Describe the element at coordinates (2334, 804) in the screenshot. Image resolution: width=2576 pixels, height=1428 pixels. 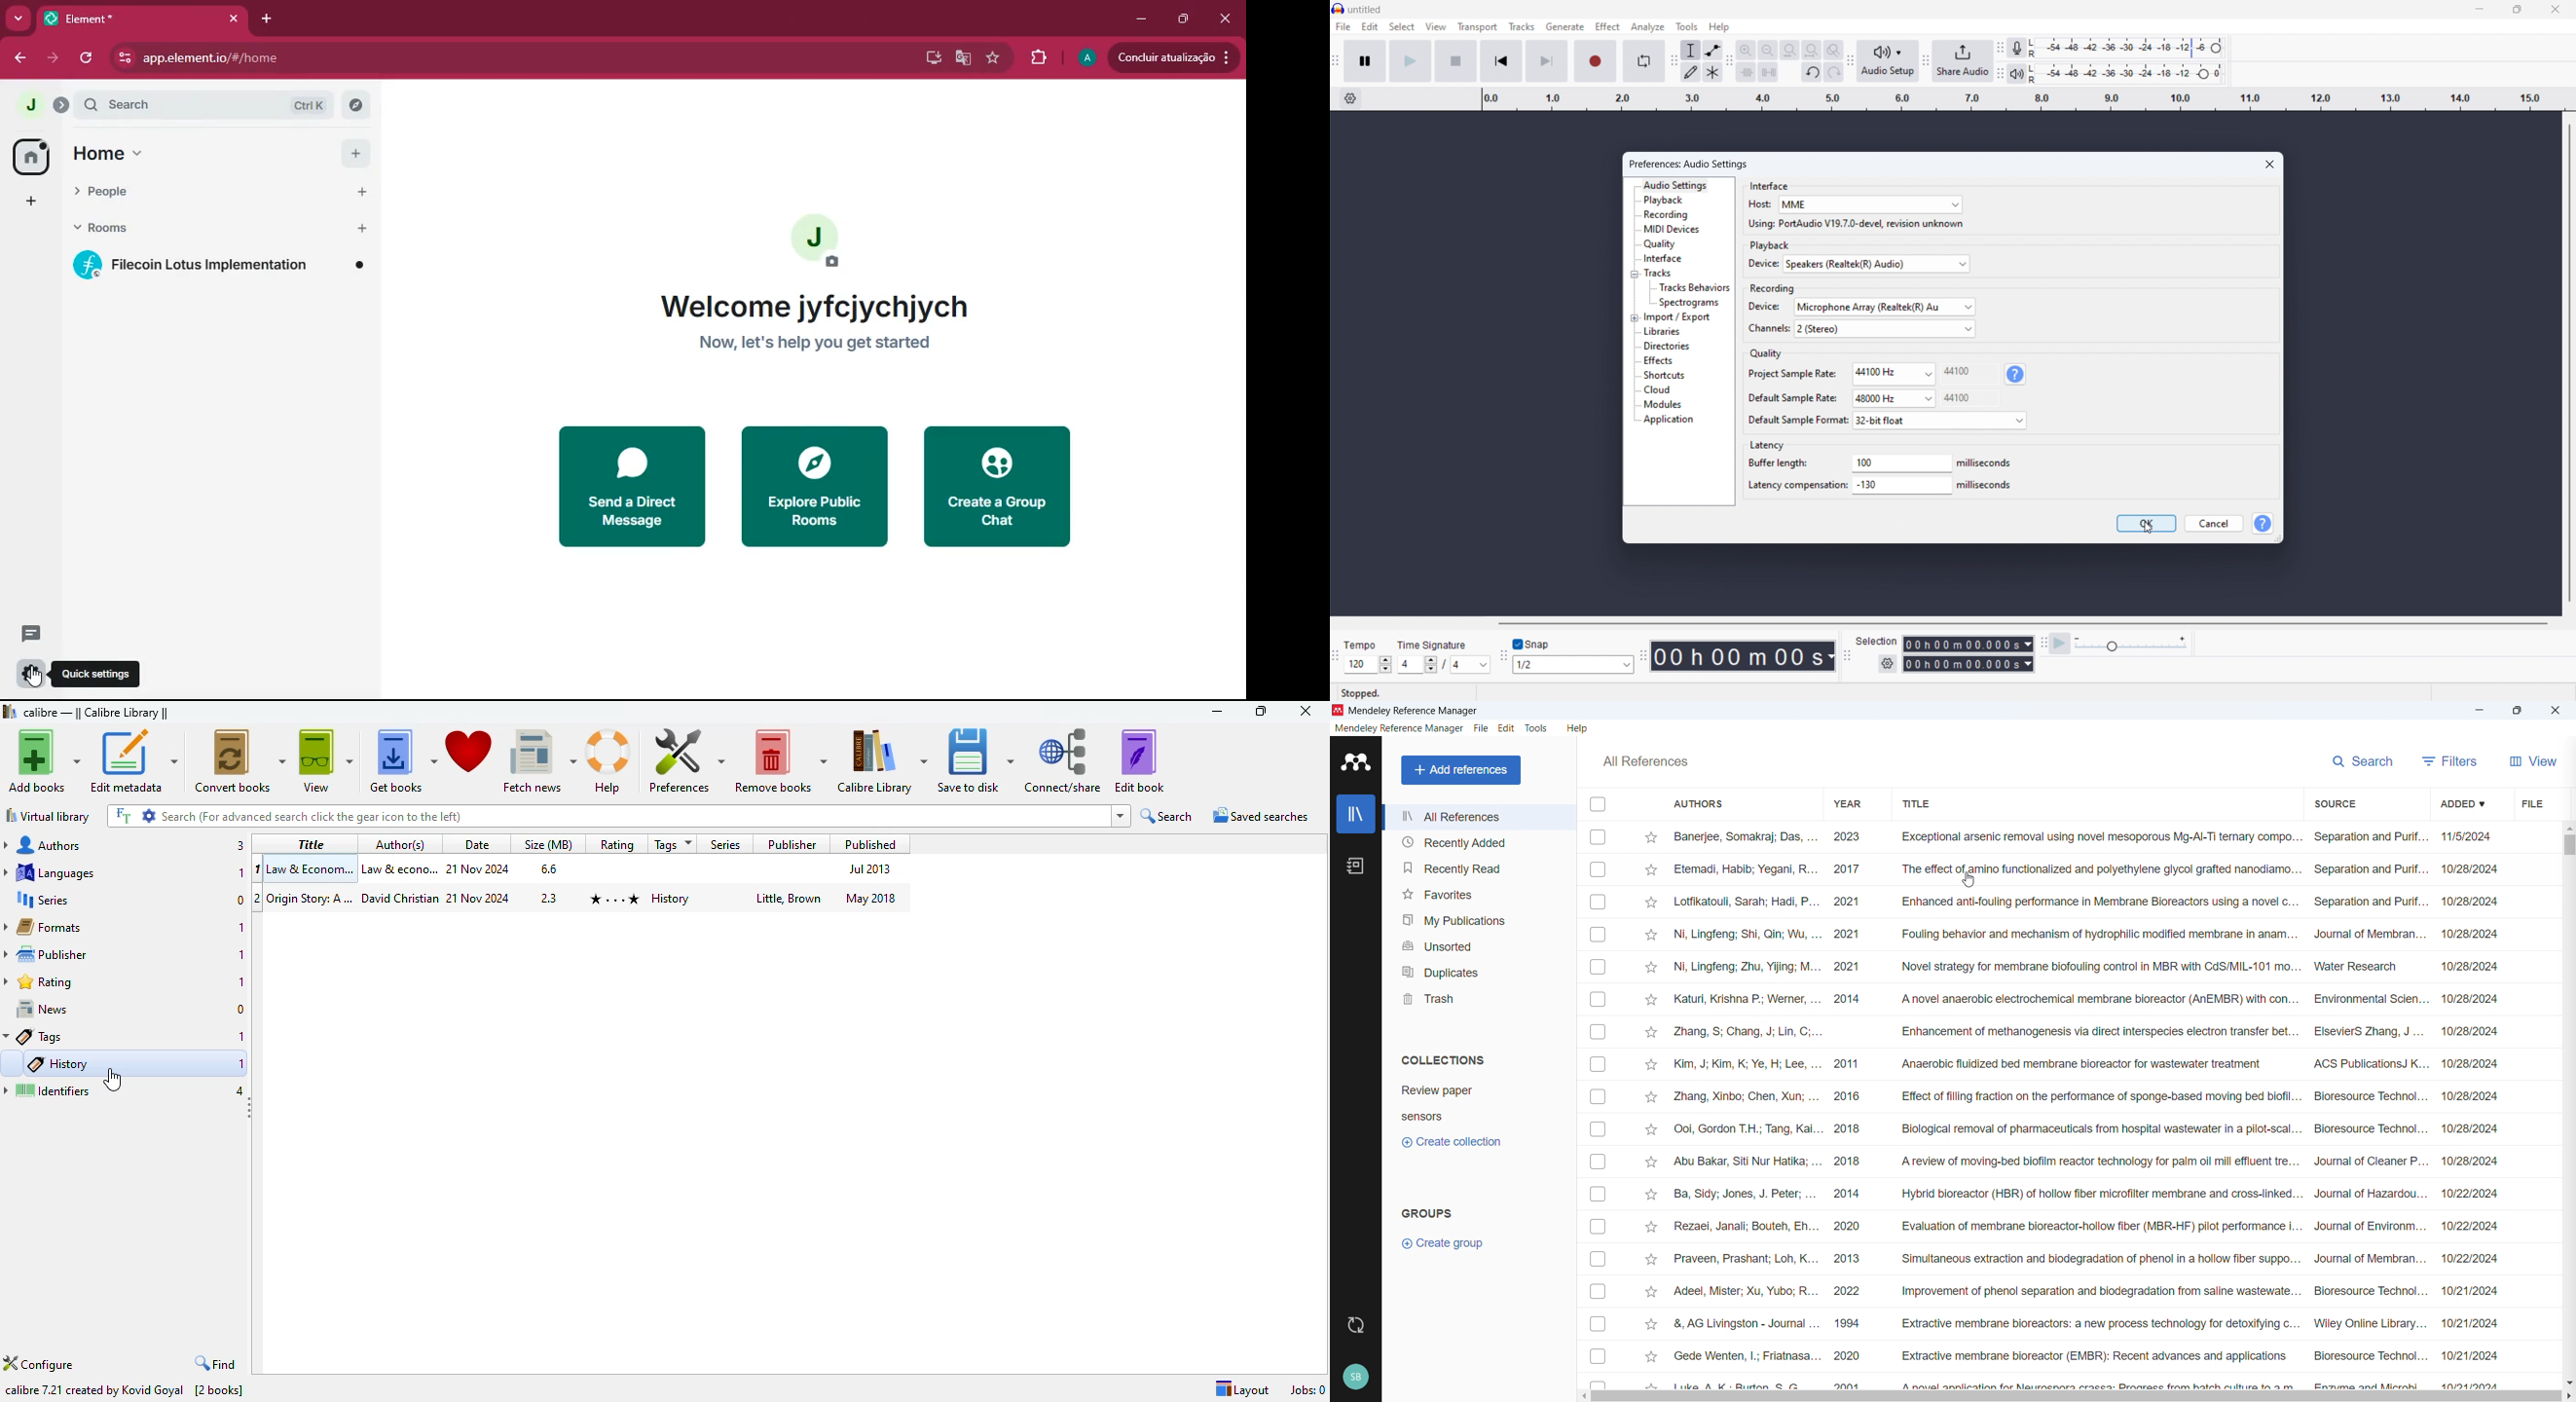
I see `Sort by source ` at that location.